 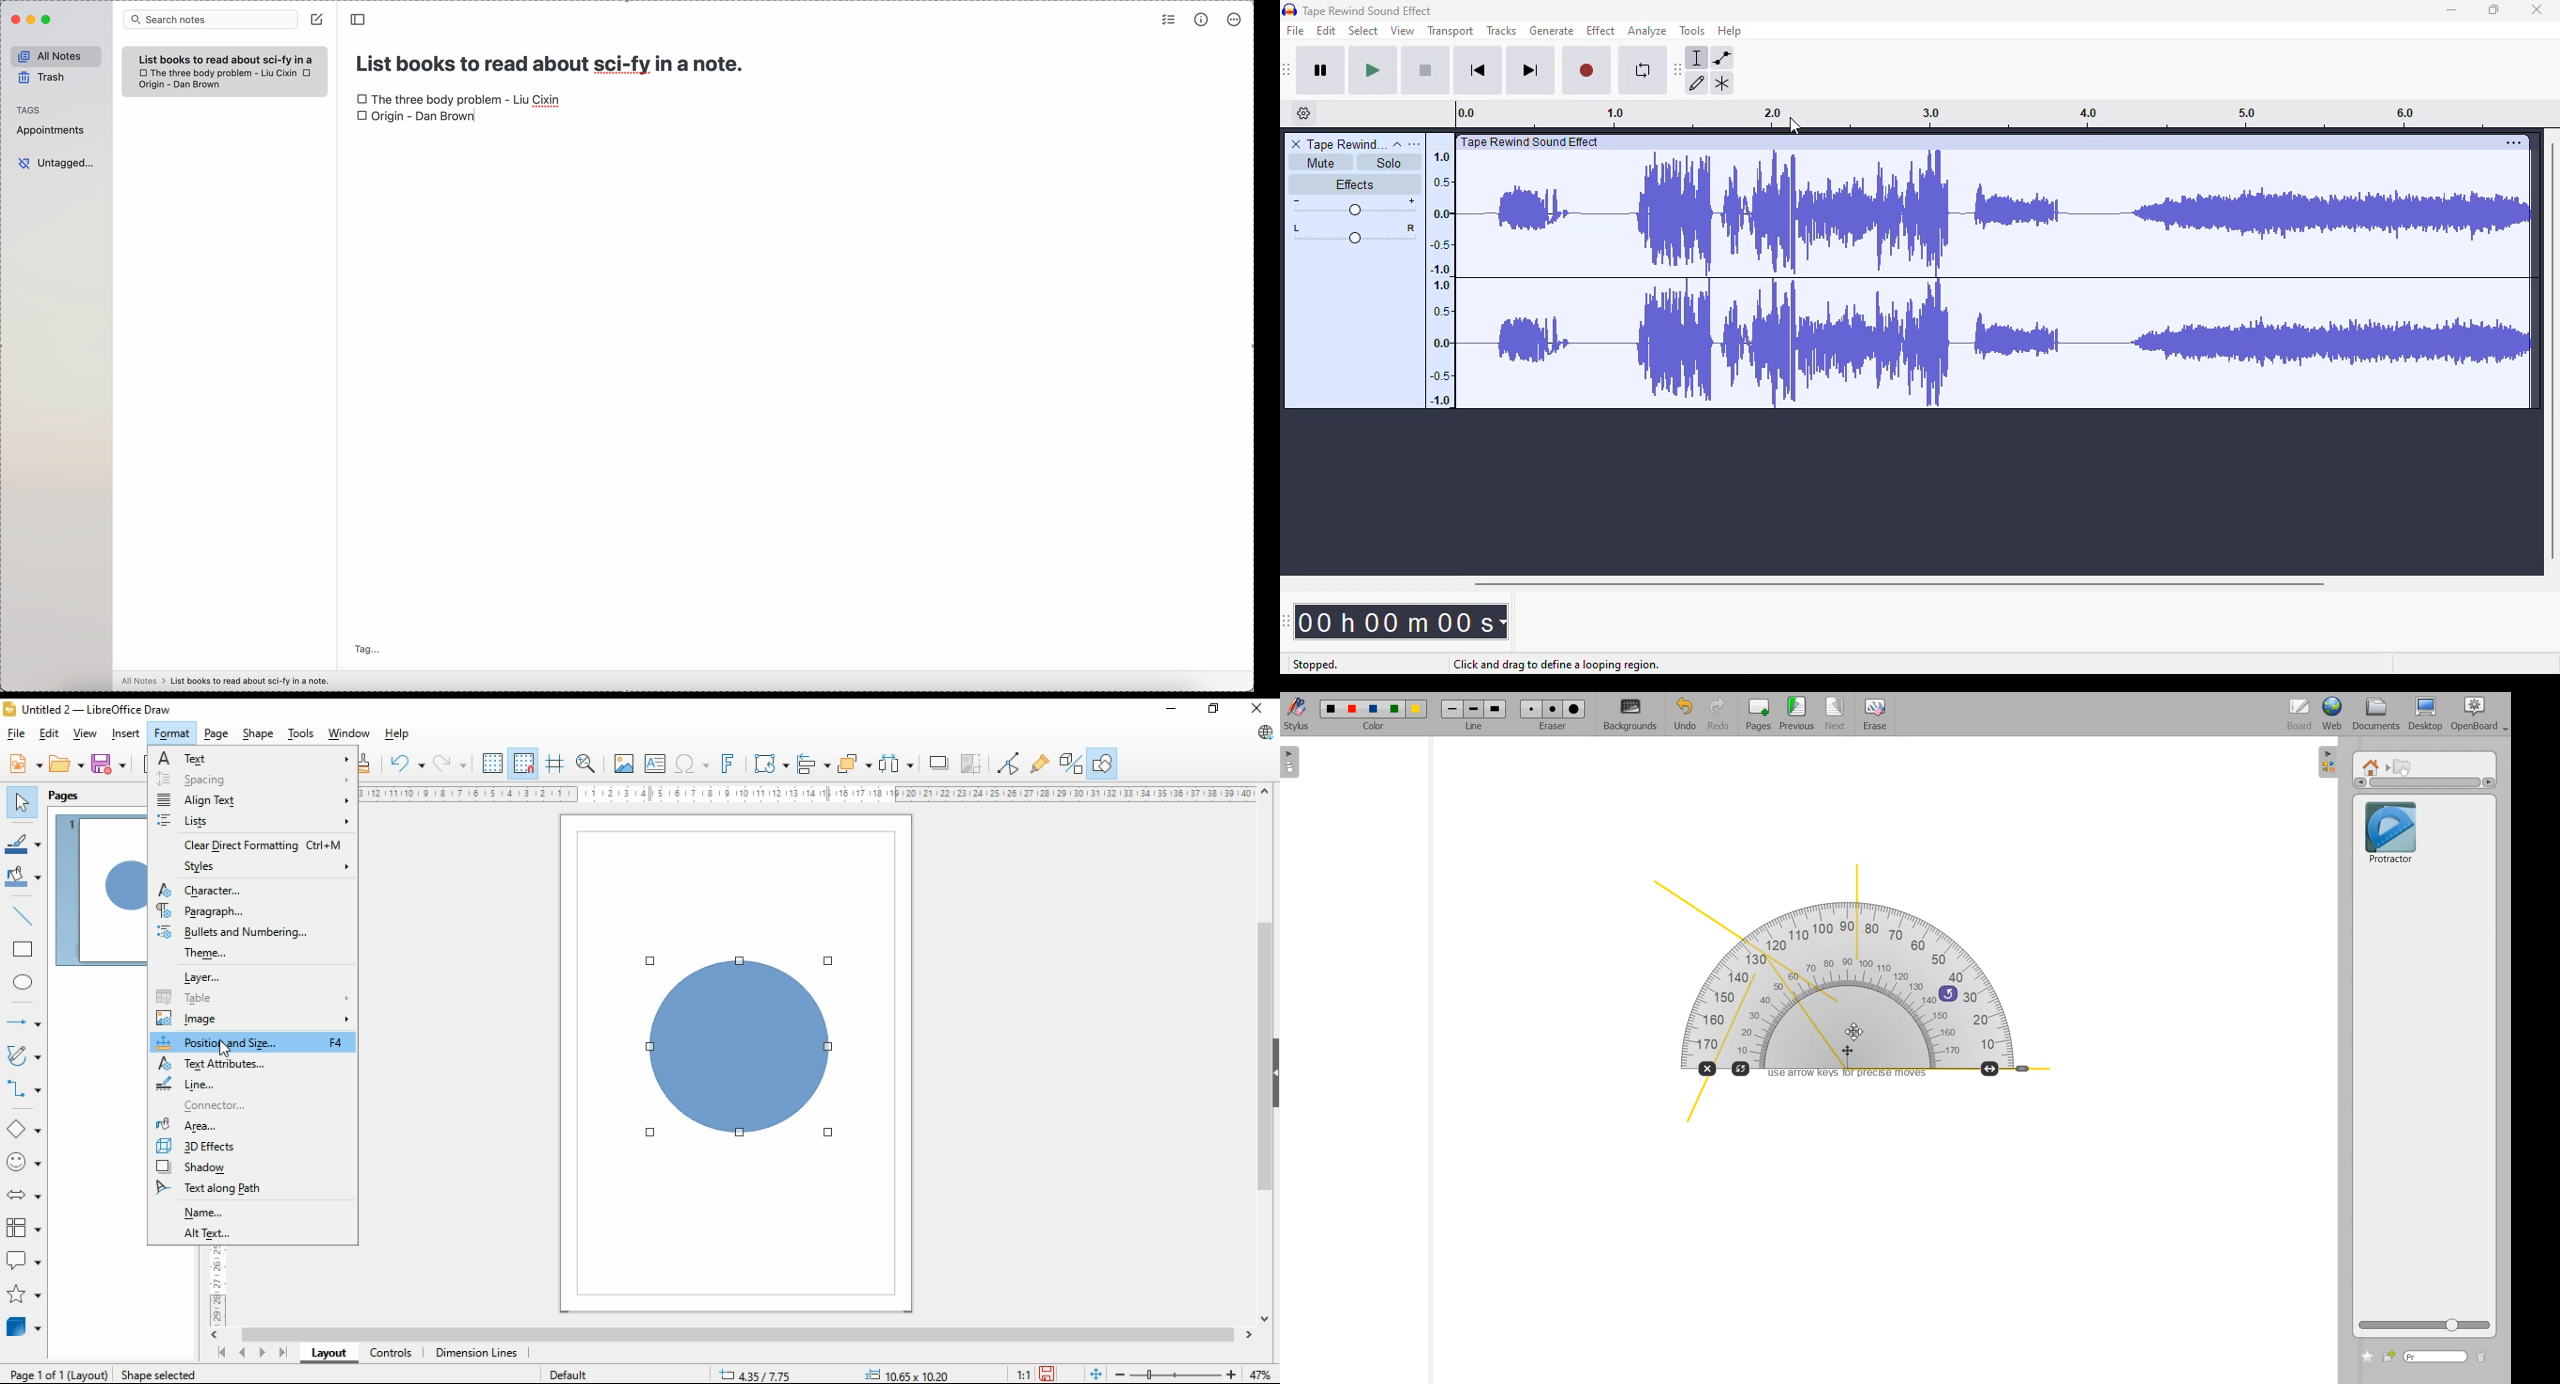 I want to click on helplines while moving, so click(x=553, y=764).